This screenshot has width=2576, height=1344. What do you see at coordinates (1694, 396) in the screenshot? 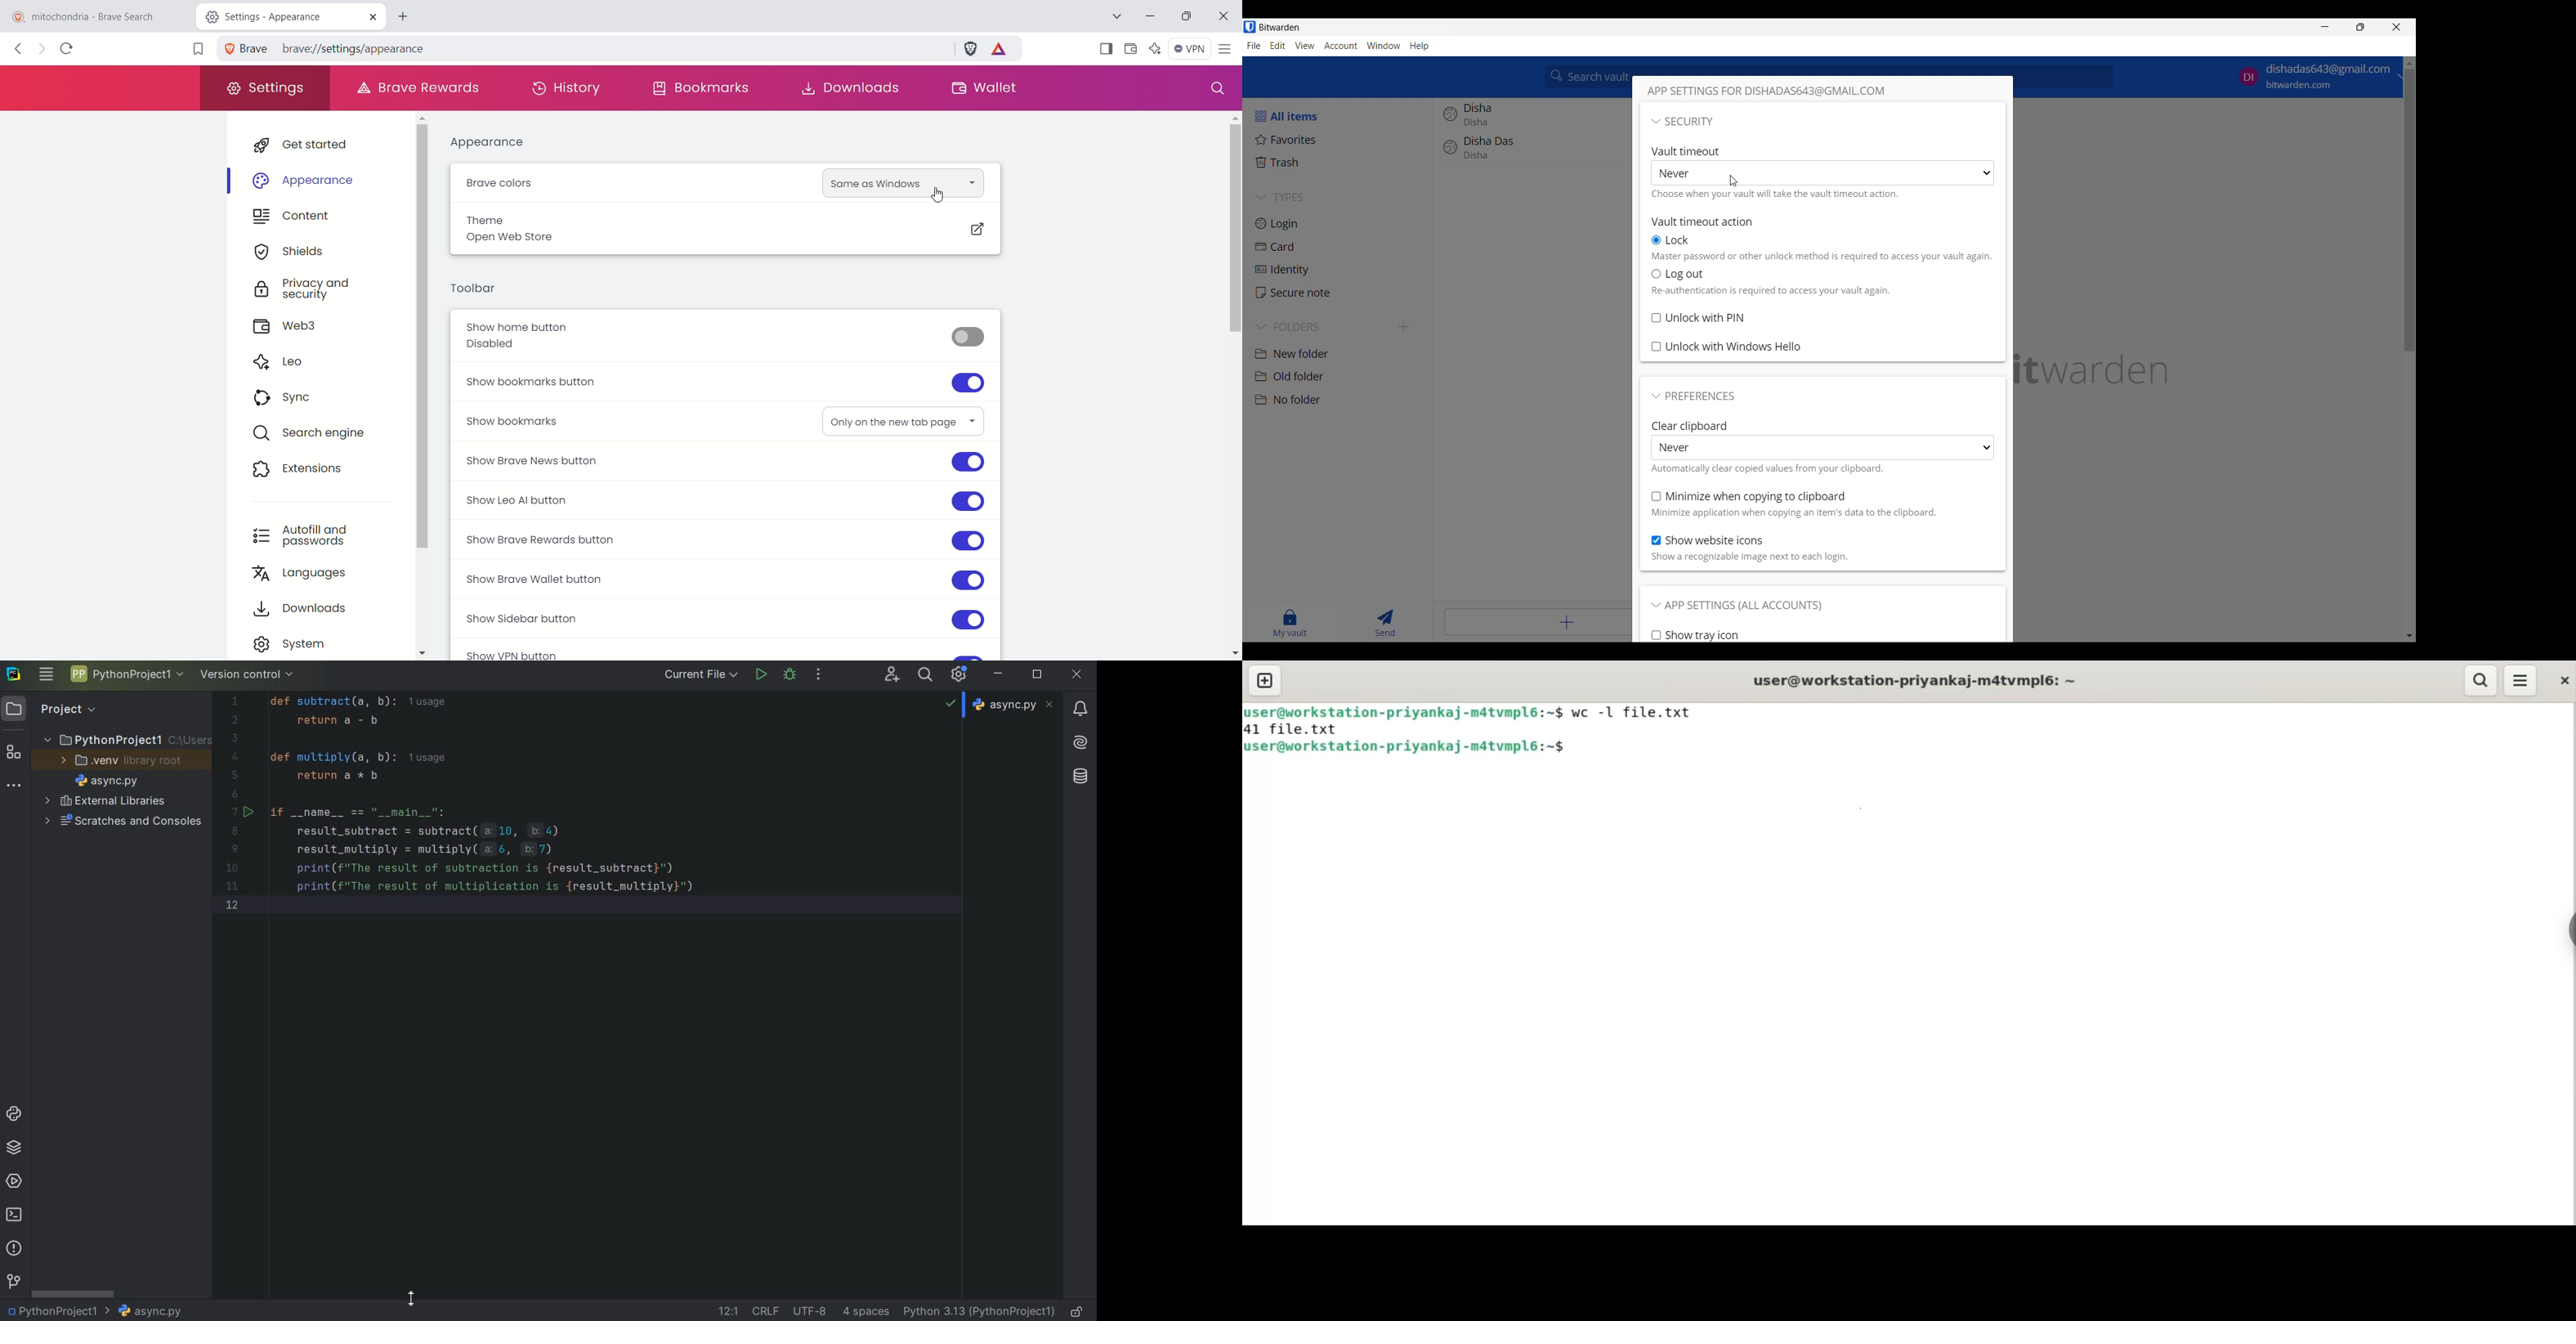
I see `Collapse Preferences section` at bounding box center [1694, 396].